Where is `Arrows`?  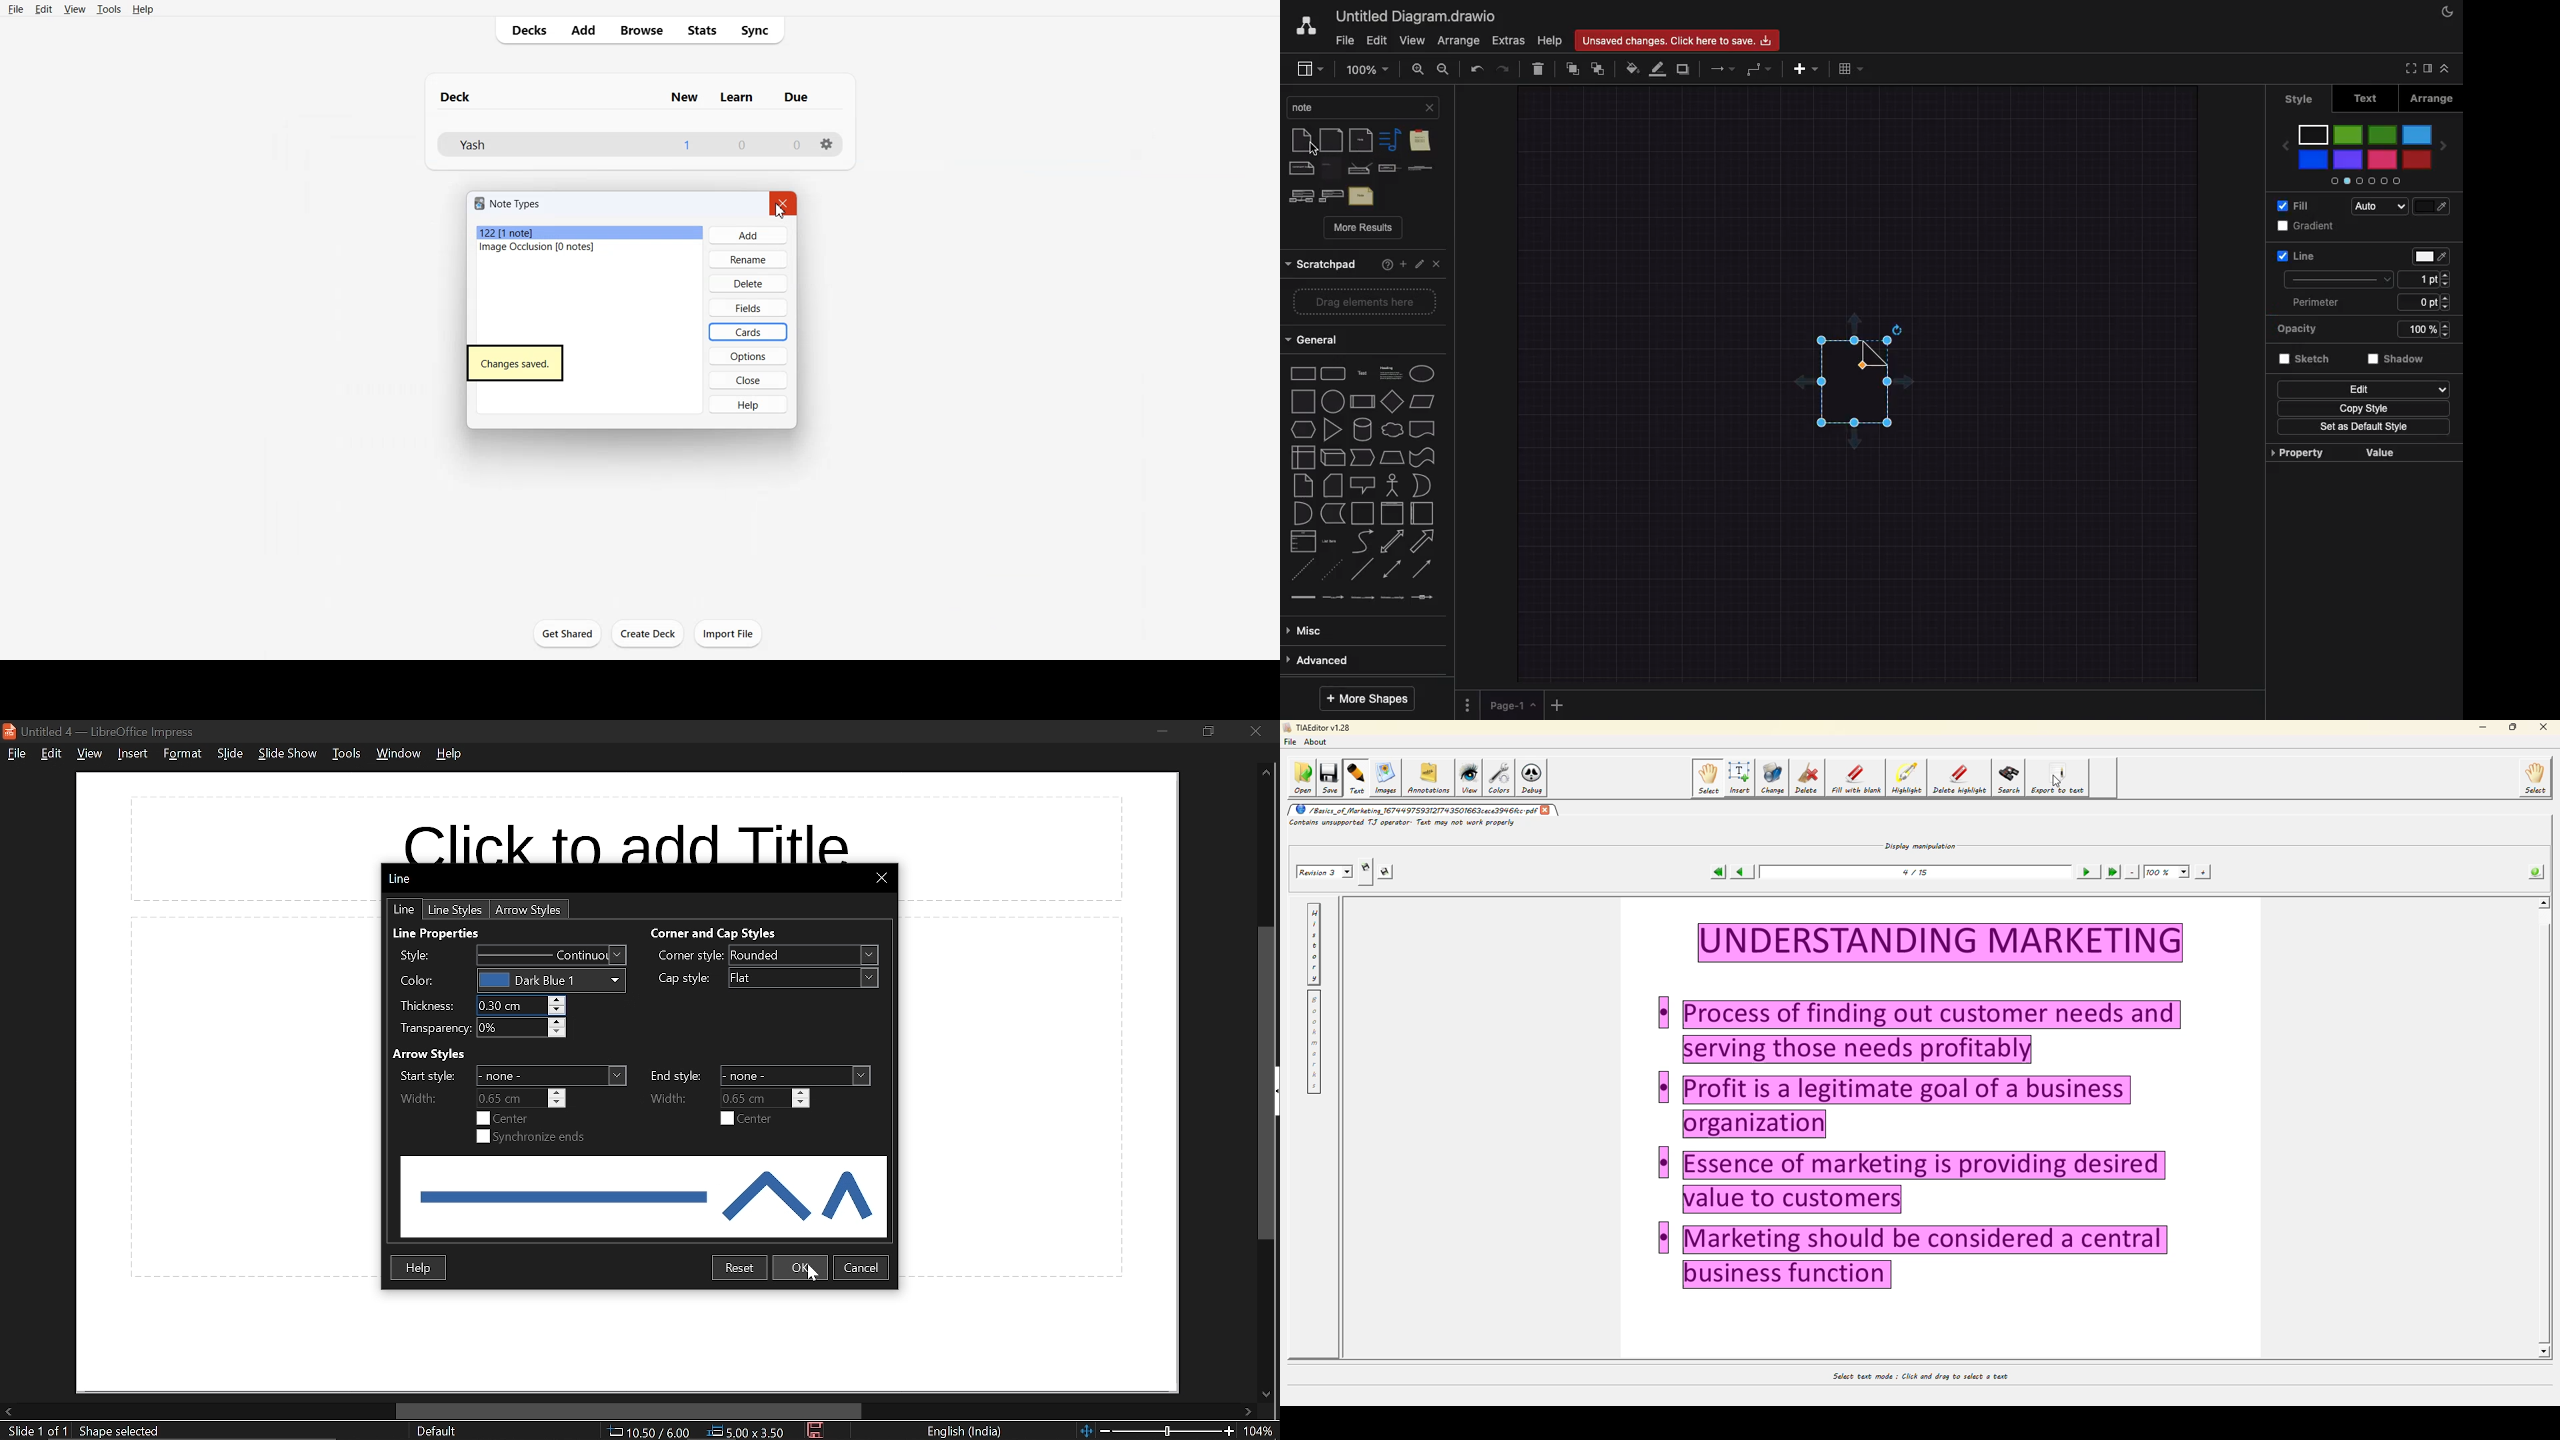
Arrows is located at coordinates (1721, 67).